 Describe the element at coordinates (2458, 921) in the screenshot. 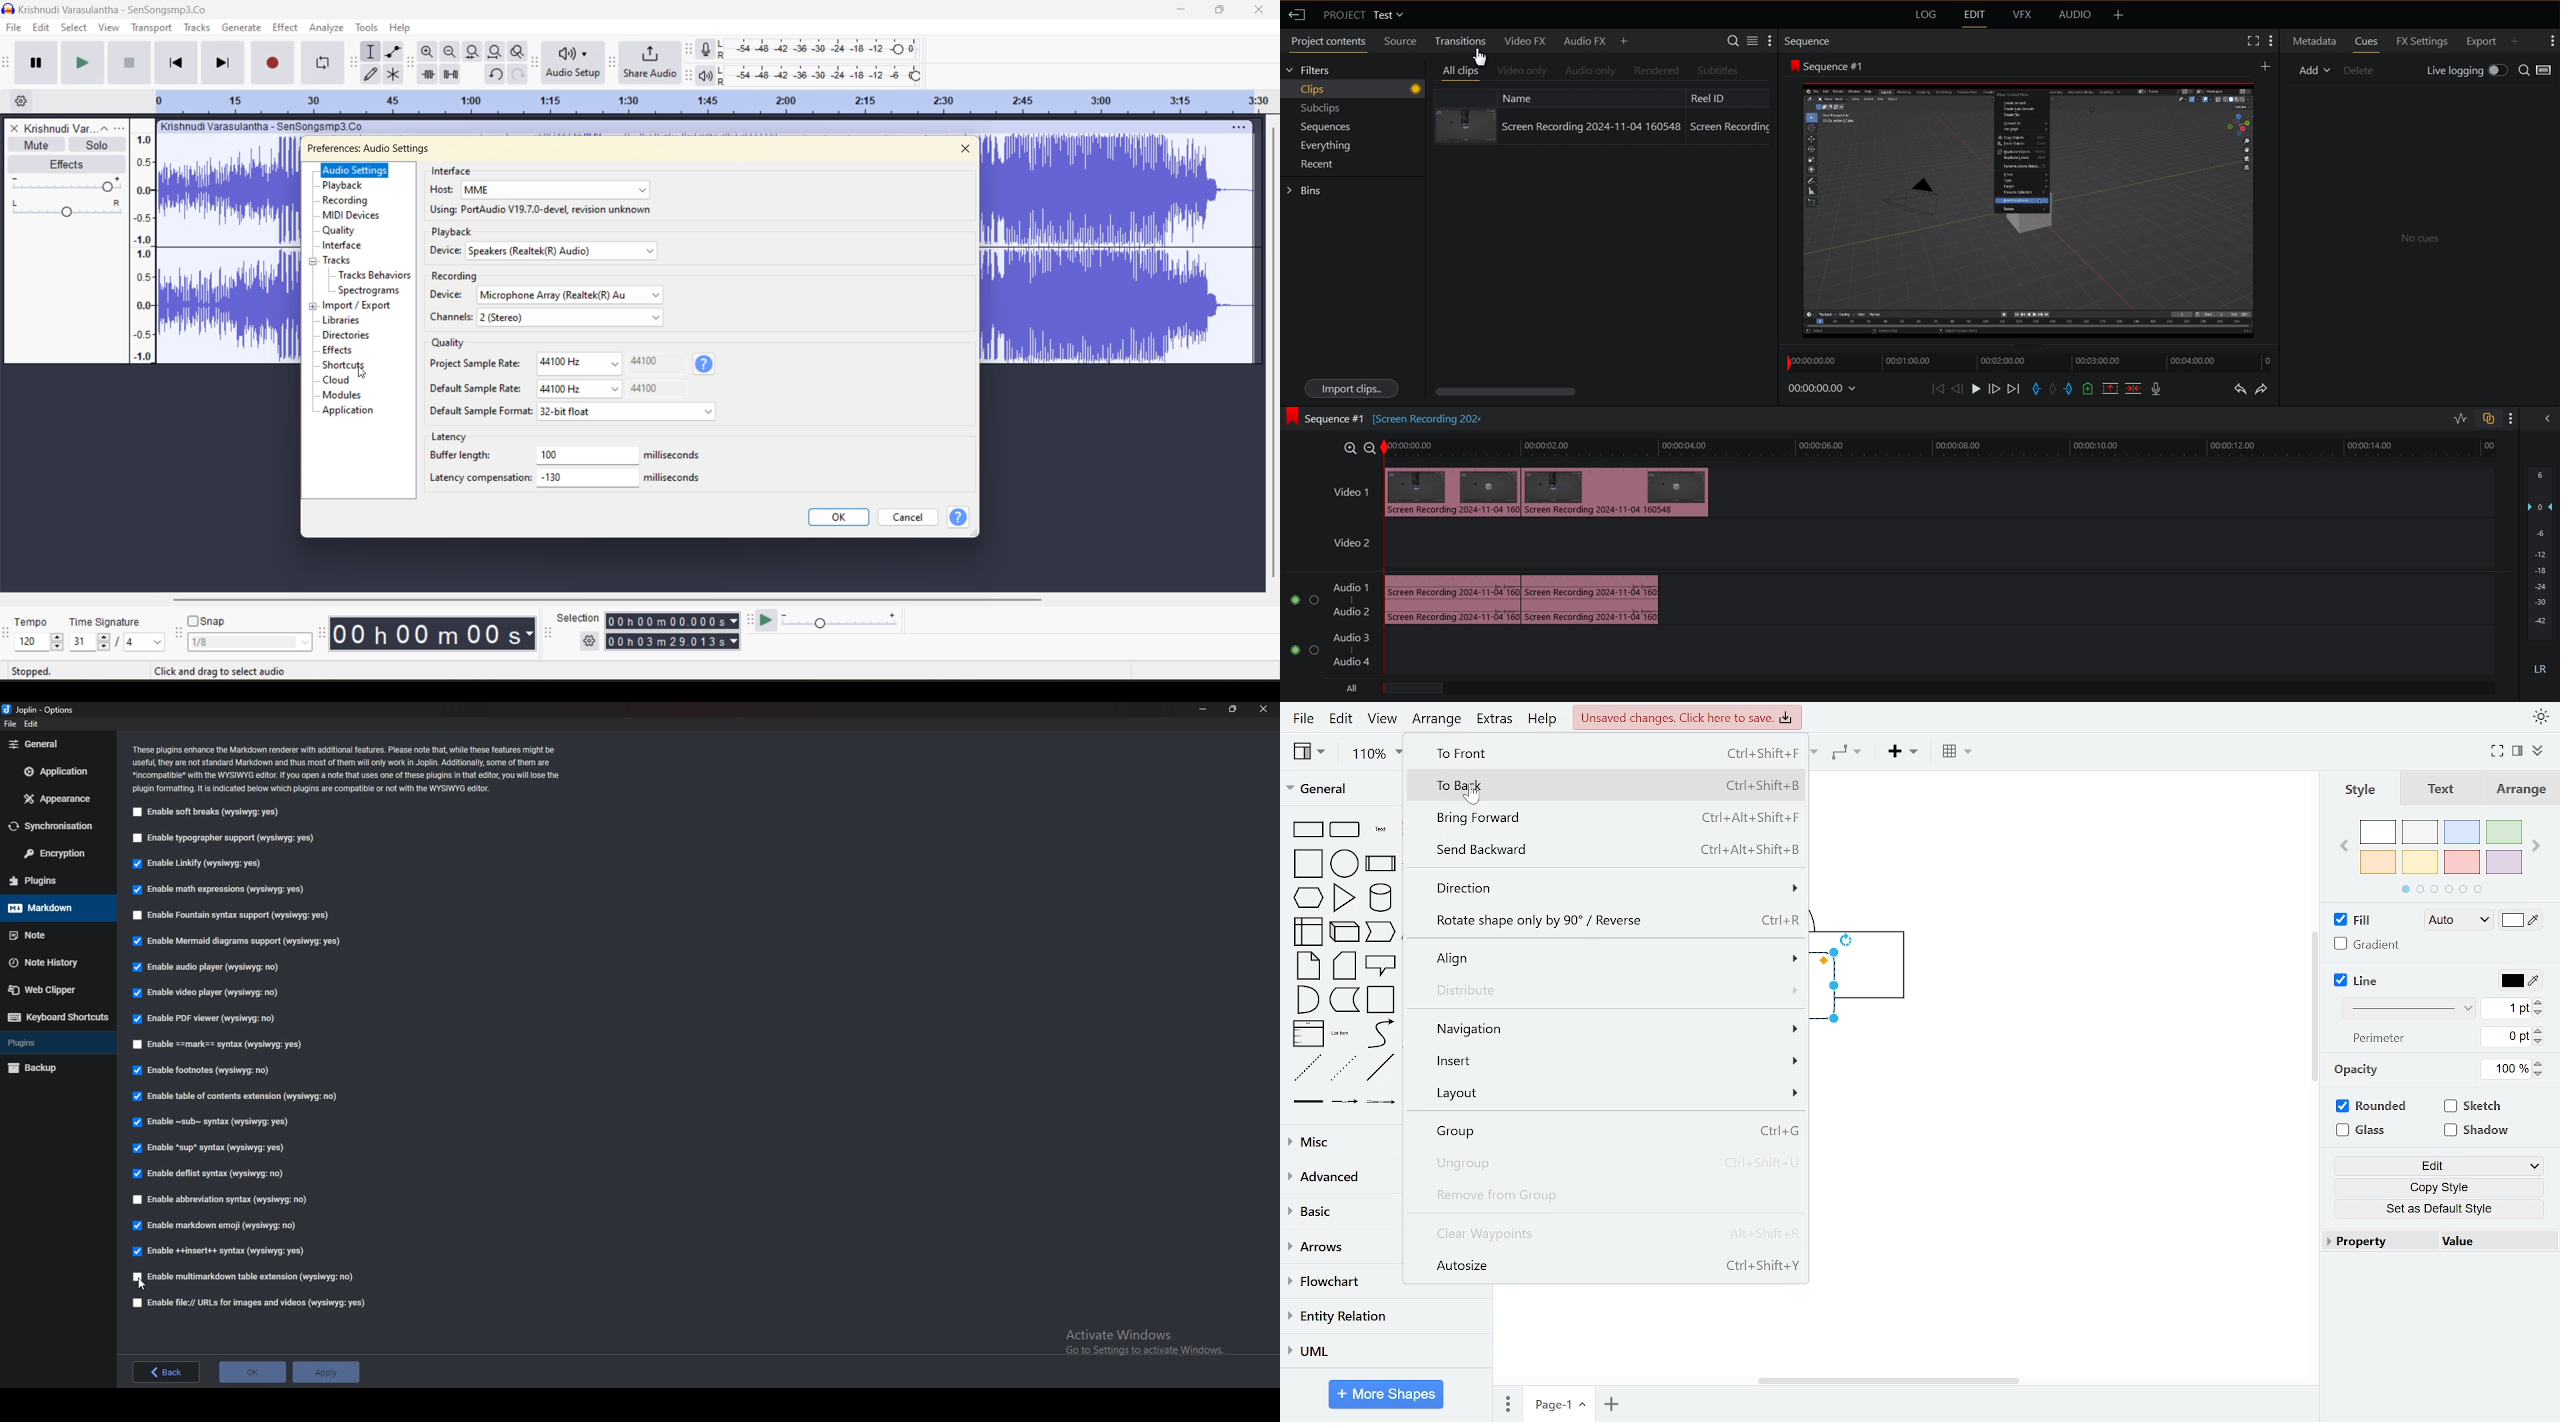

I see `fill style` at that location.